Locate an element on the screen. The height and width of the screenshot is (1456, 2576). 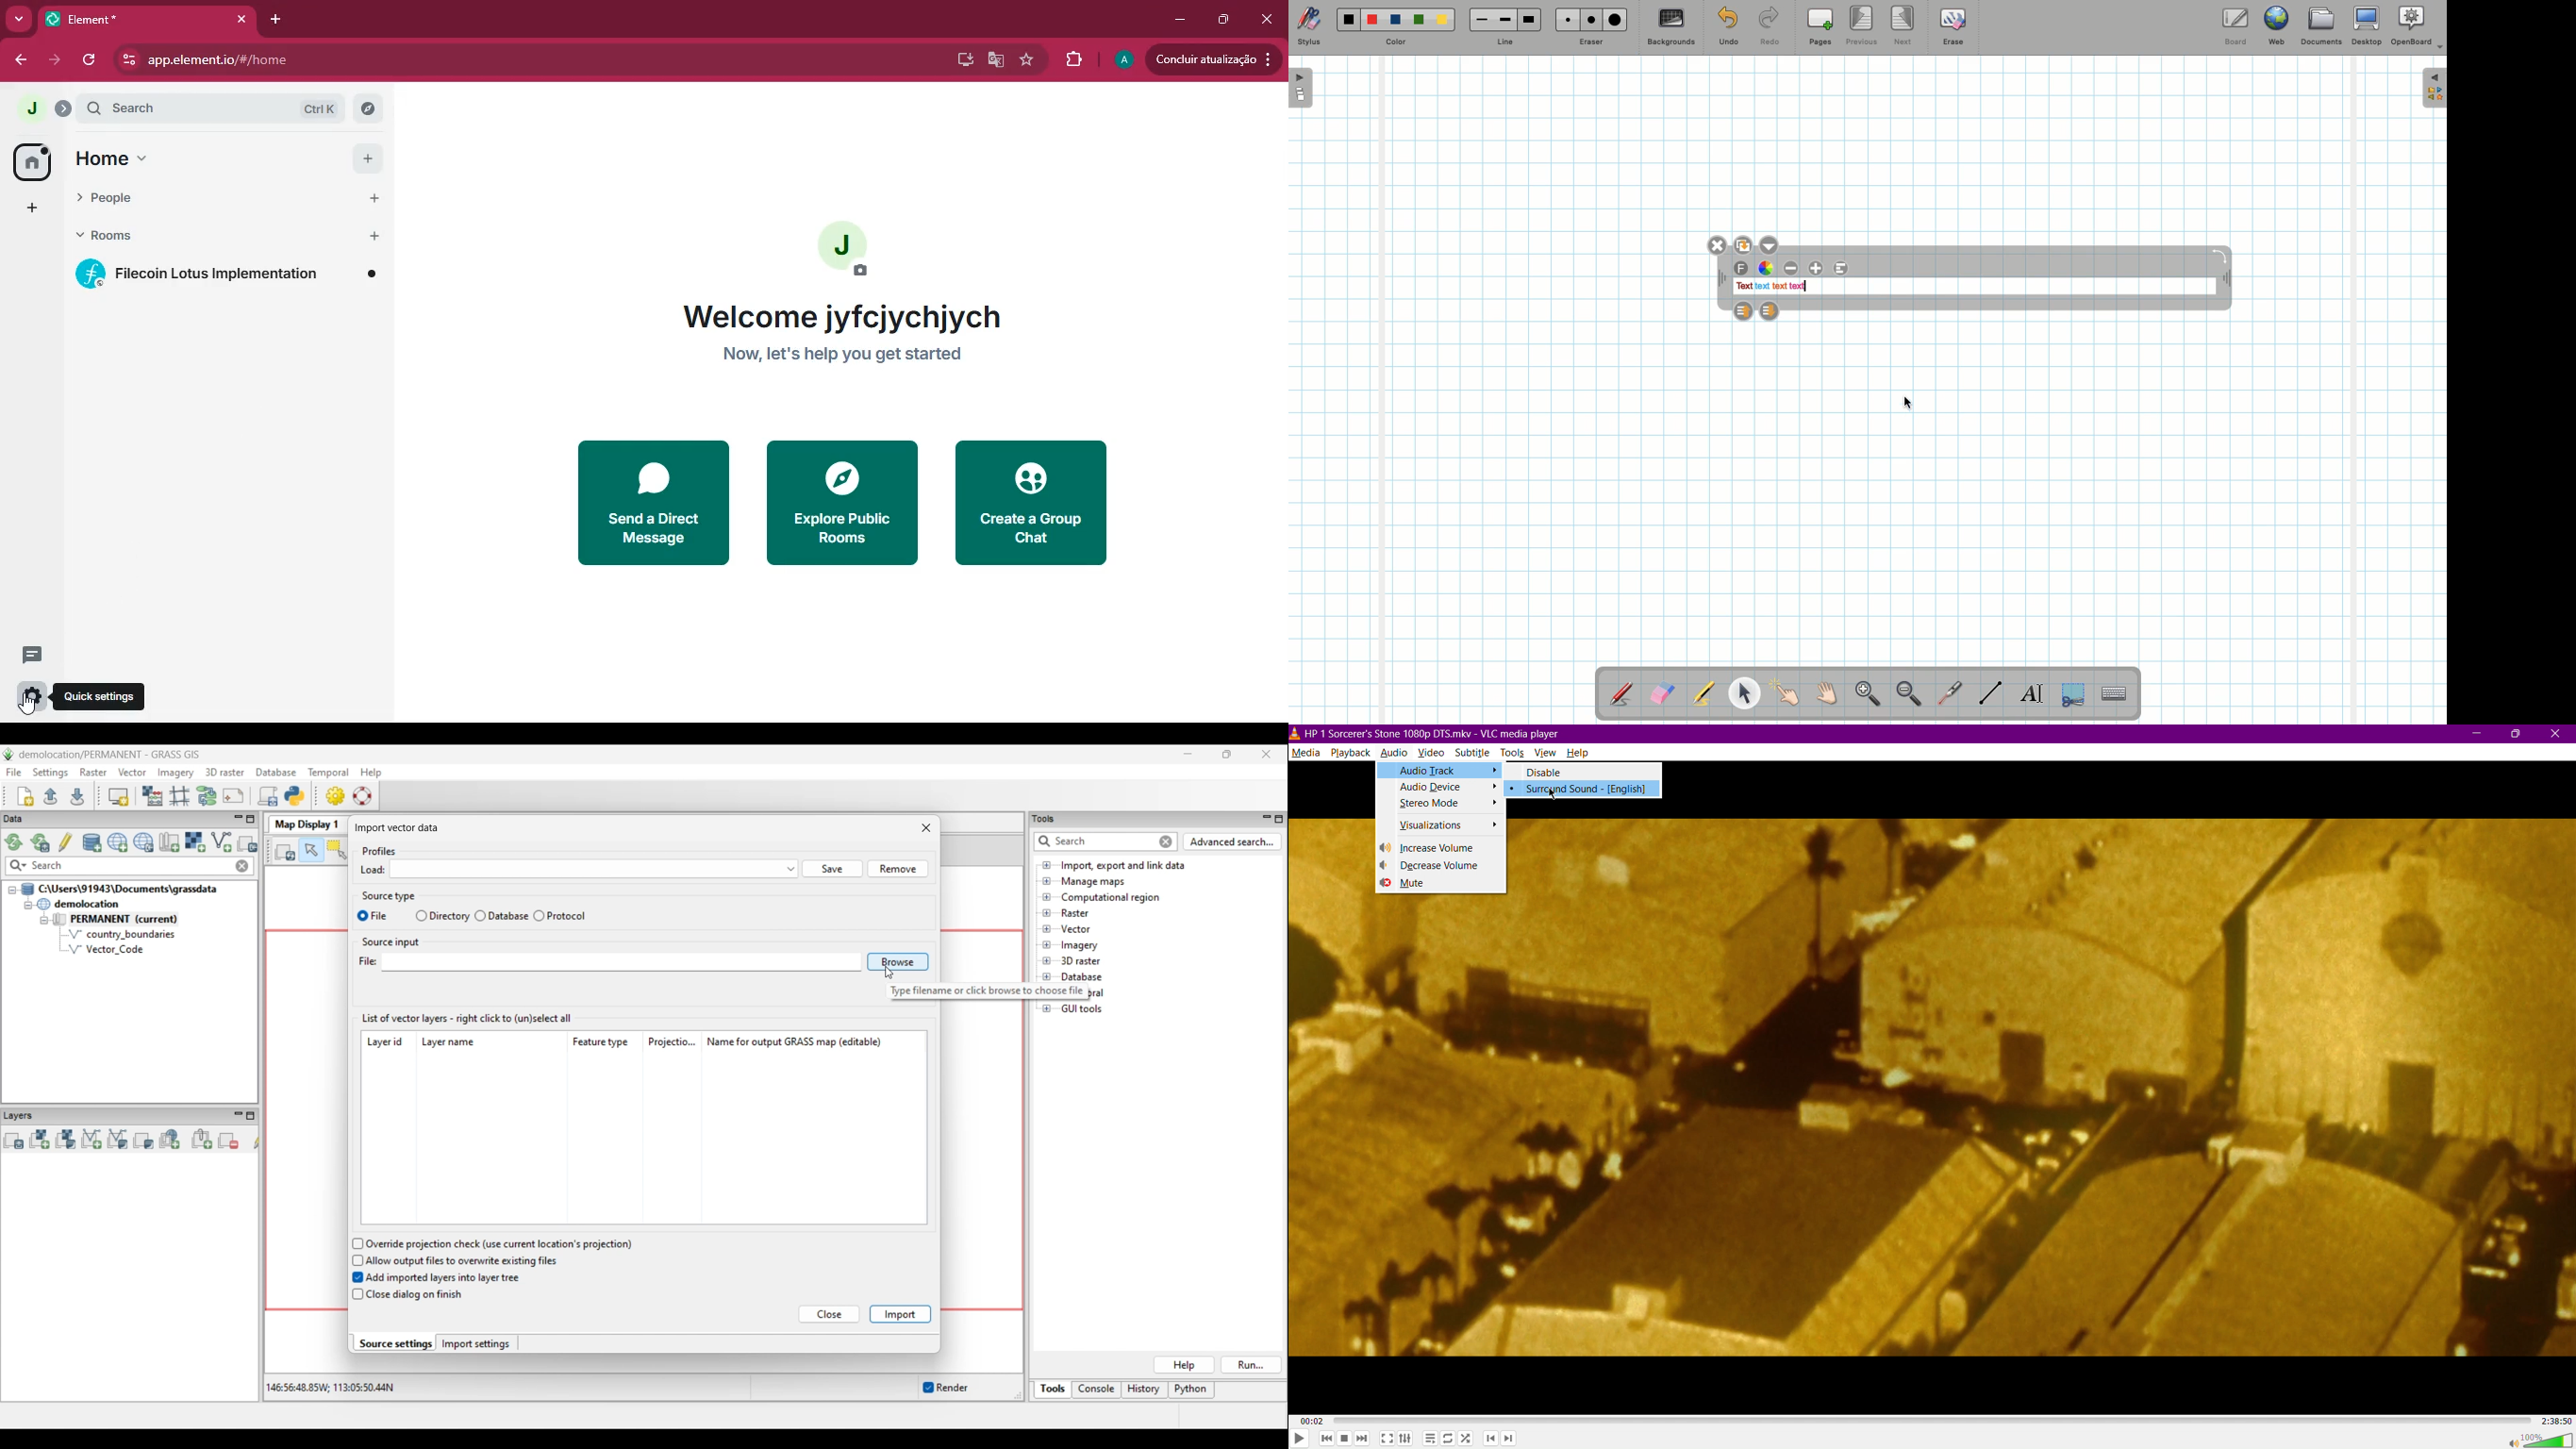
Tools is located at coordinates (1514, 753).